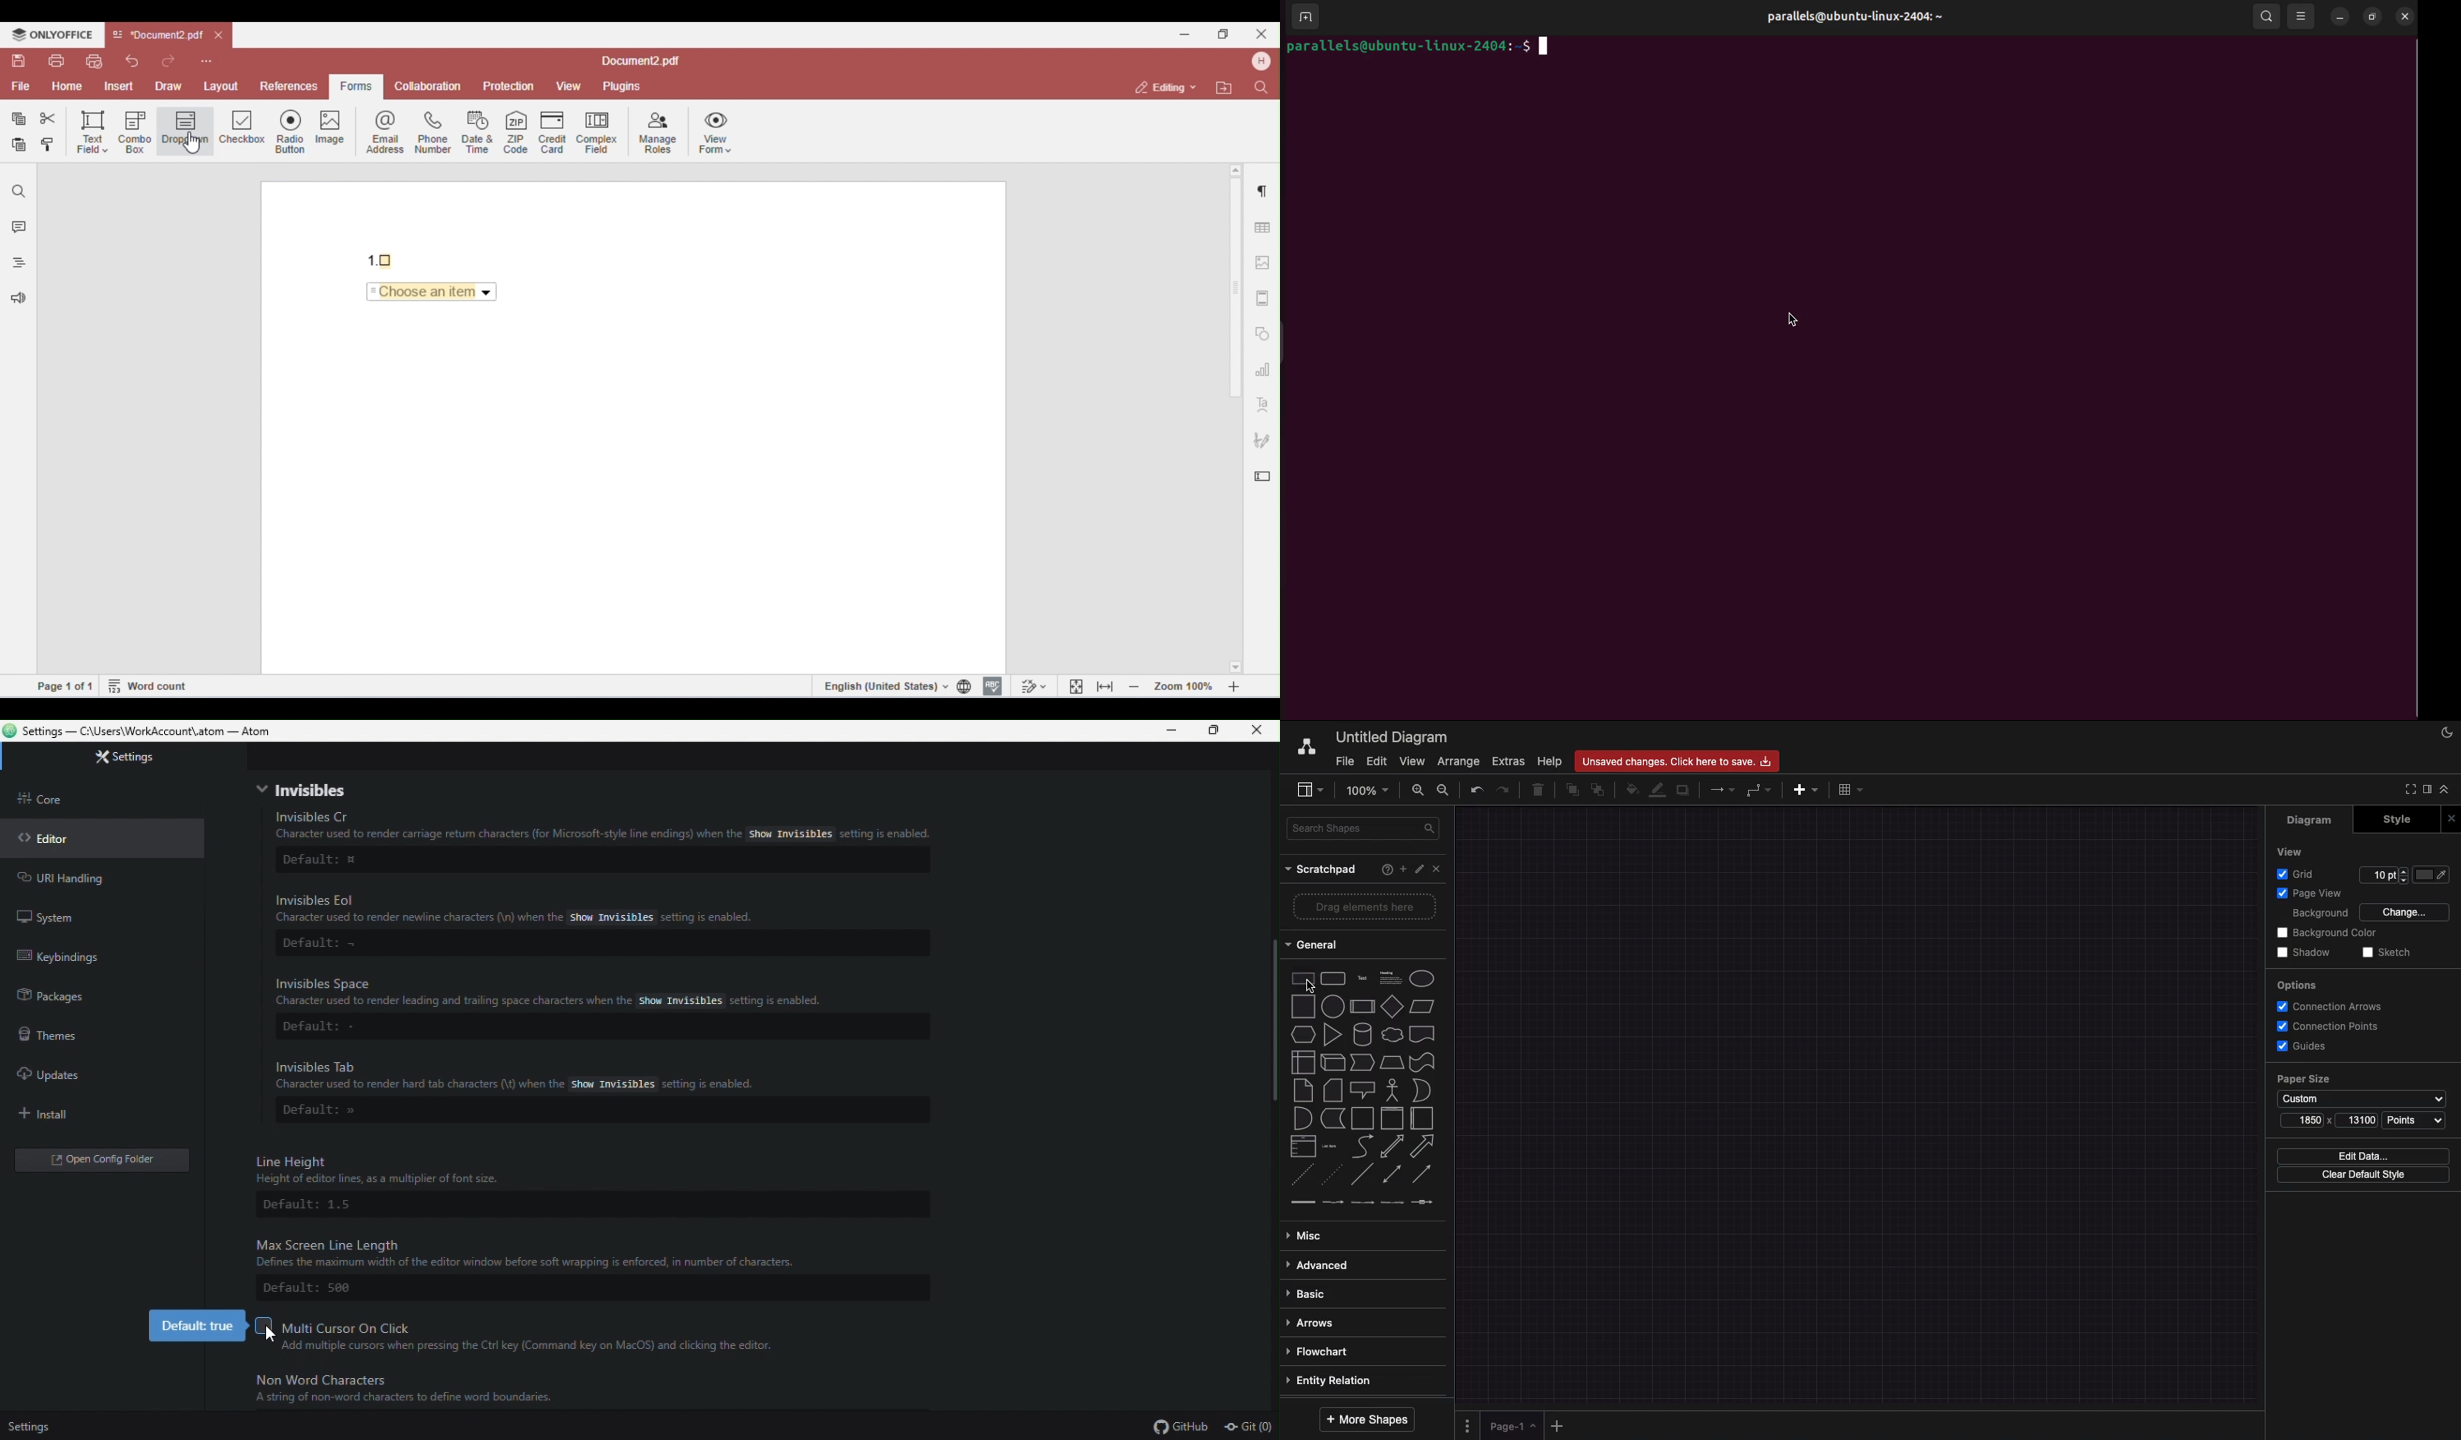 The height and width of the screenshot is (1456, 2464). What do you see at coordinates (1562, 1425) in the screenshot?
I see `Add new page` at bounding box center [1562, 1425].